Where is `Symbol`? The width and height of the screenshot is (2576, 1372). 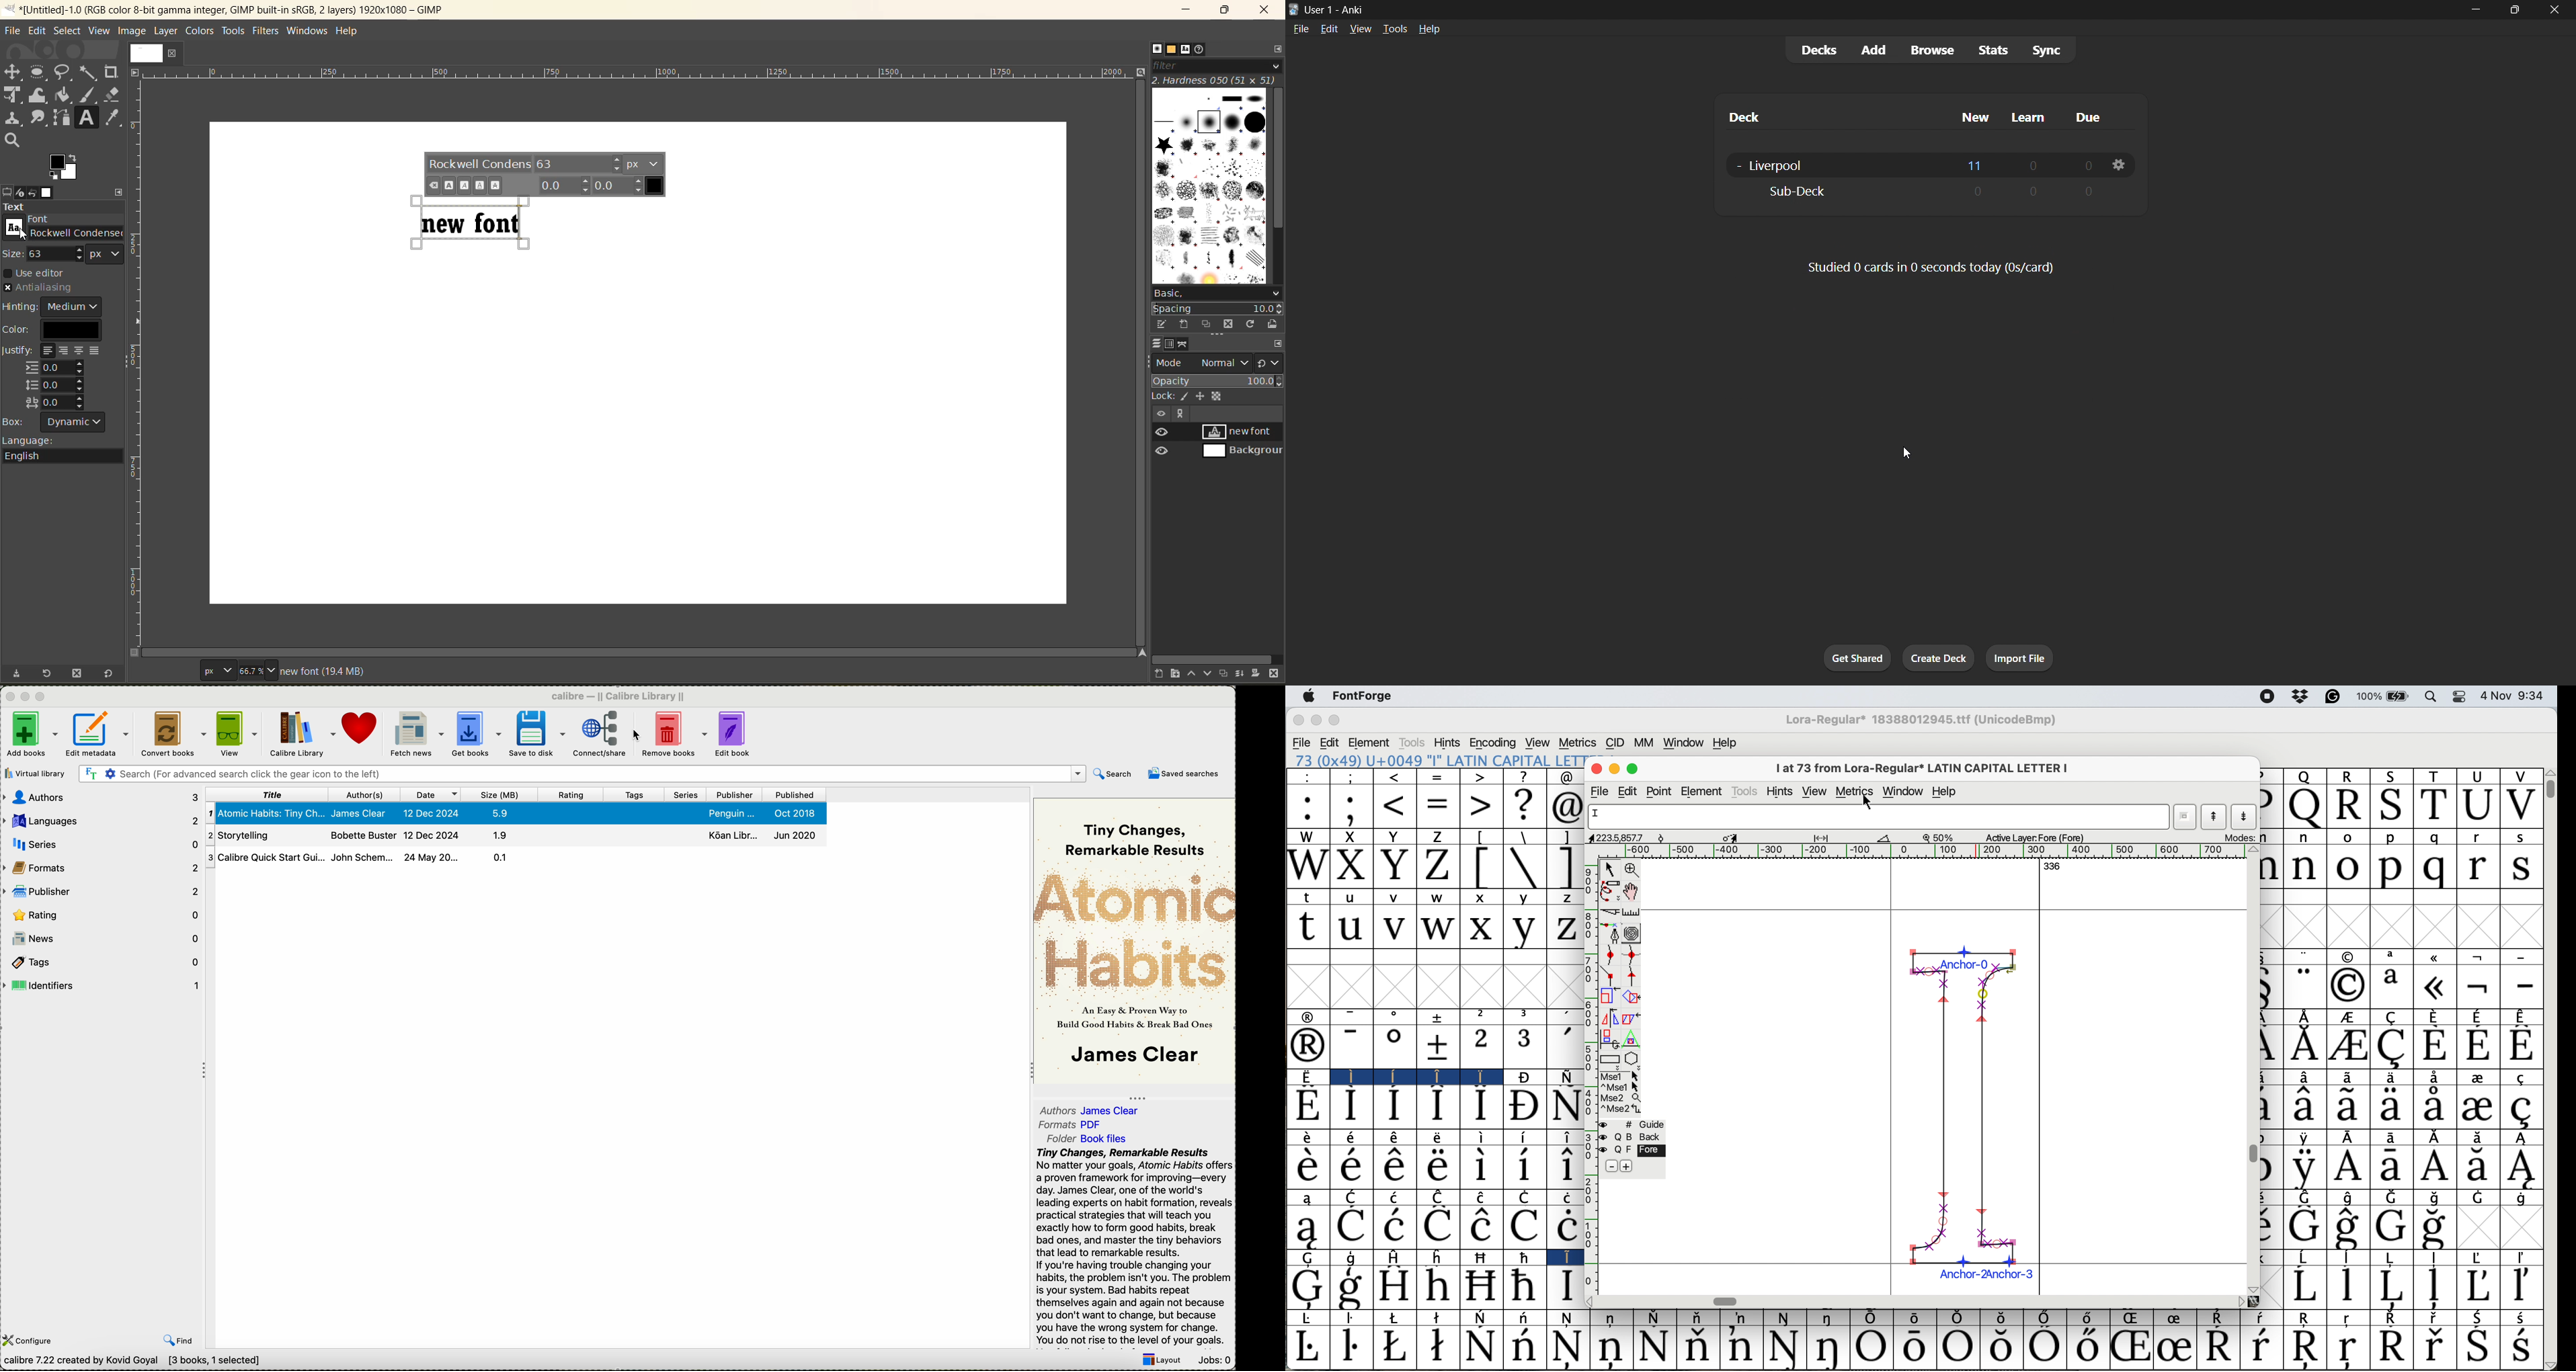
Symbol is located at coordinates (2307, 1197).